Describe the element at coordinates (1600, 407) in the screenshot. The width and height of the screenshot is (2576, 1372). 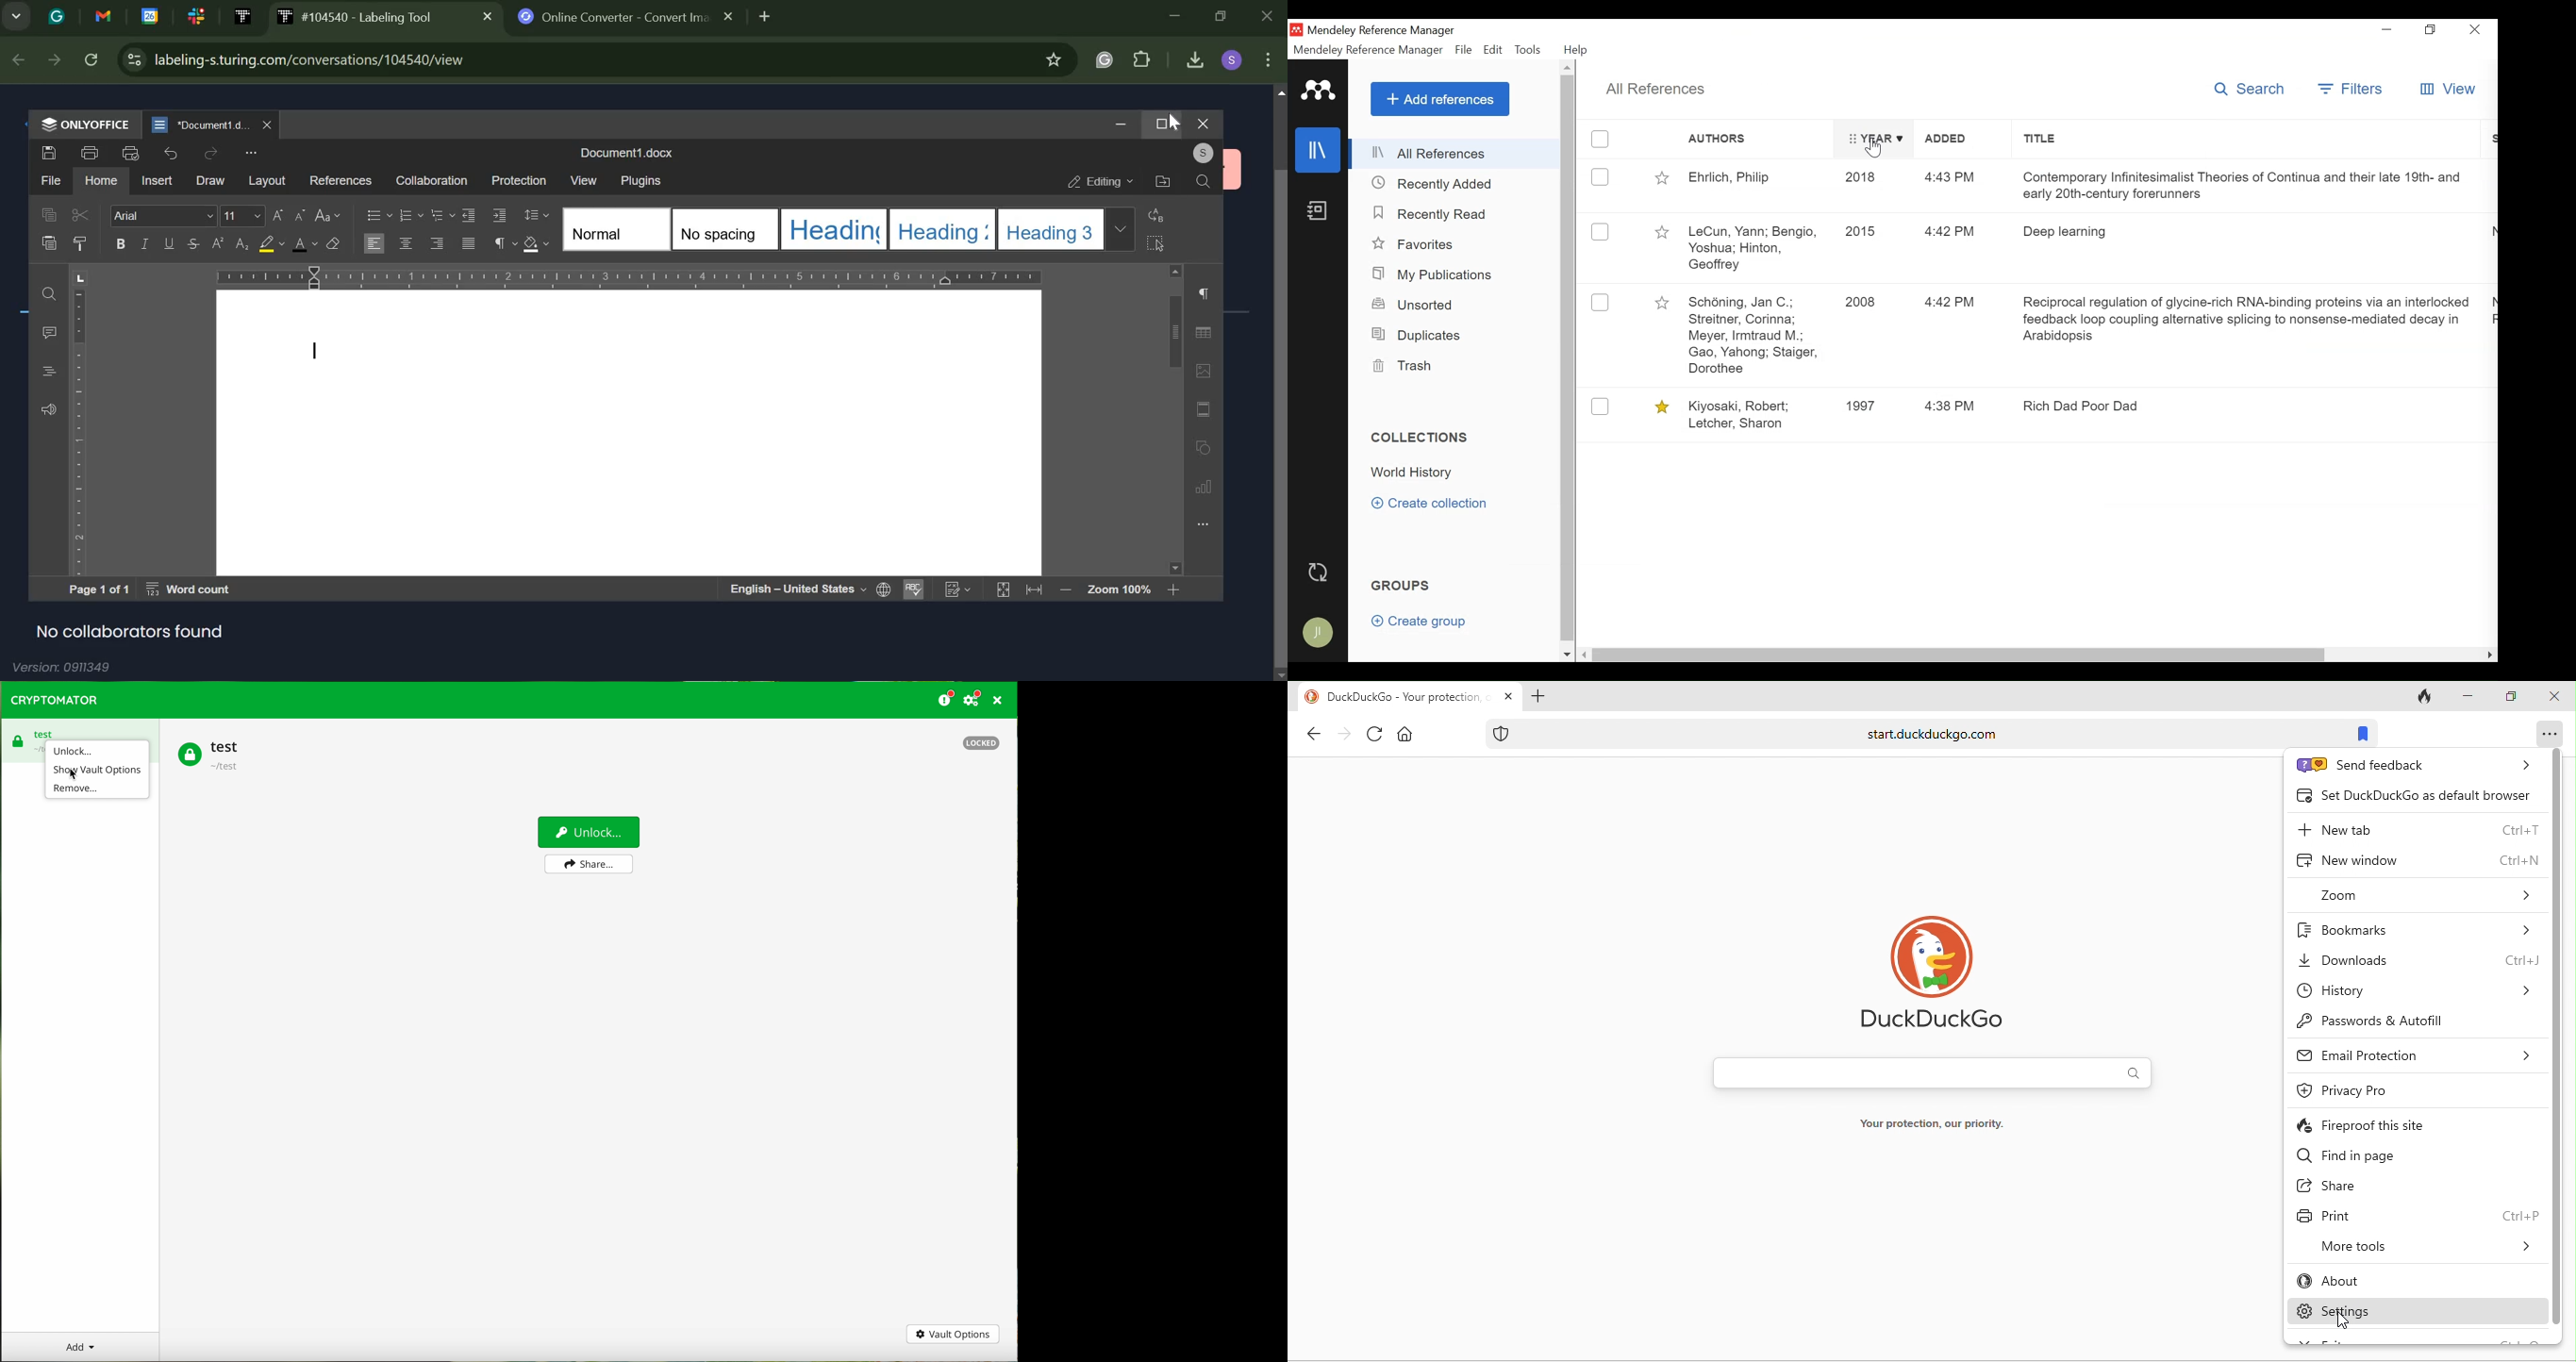
I see `Select` at that location.